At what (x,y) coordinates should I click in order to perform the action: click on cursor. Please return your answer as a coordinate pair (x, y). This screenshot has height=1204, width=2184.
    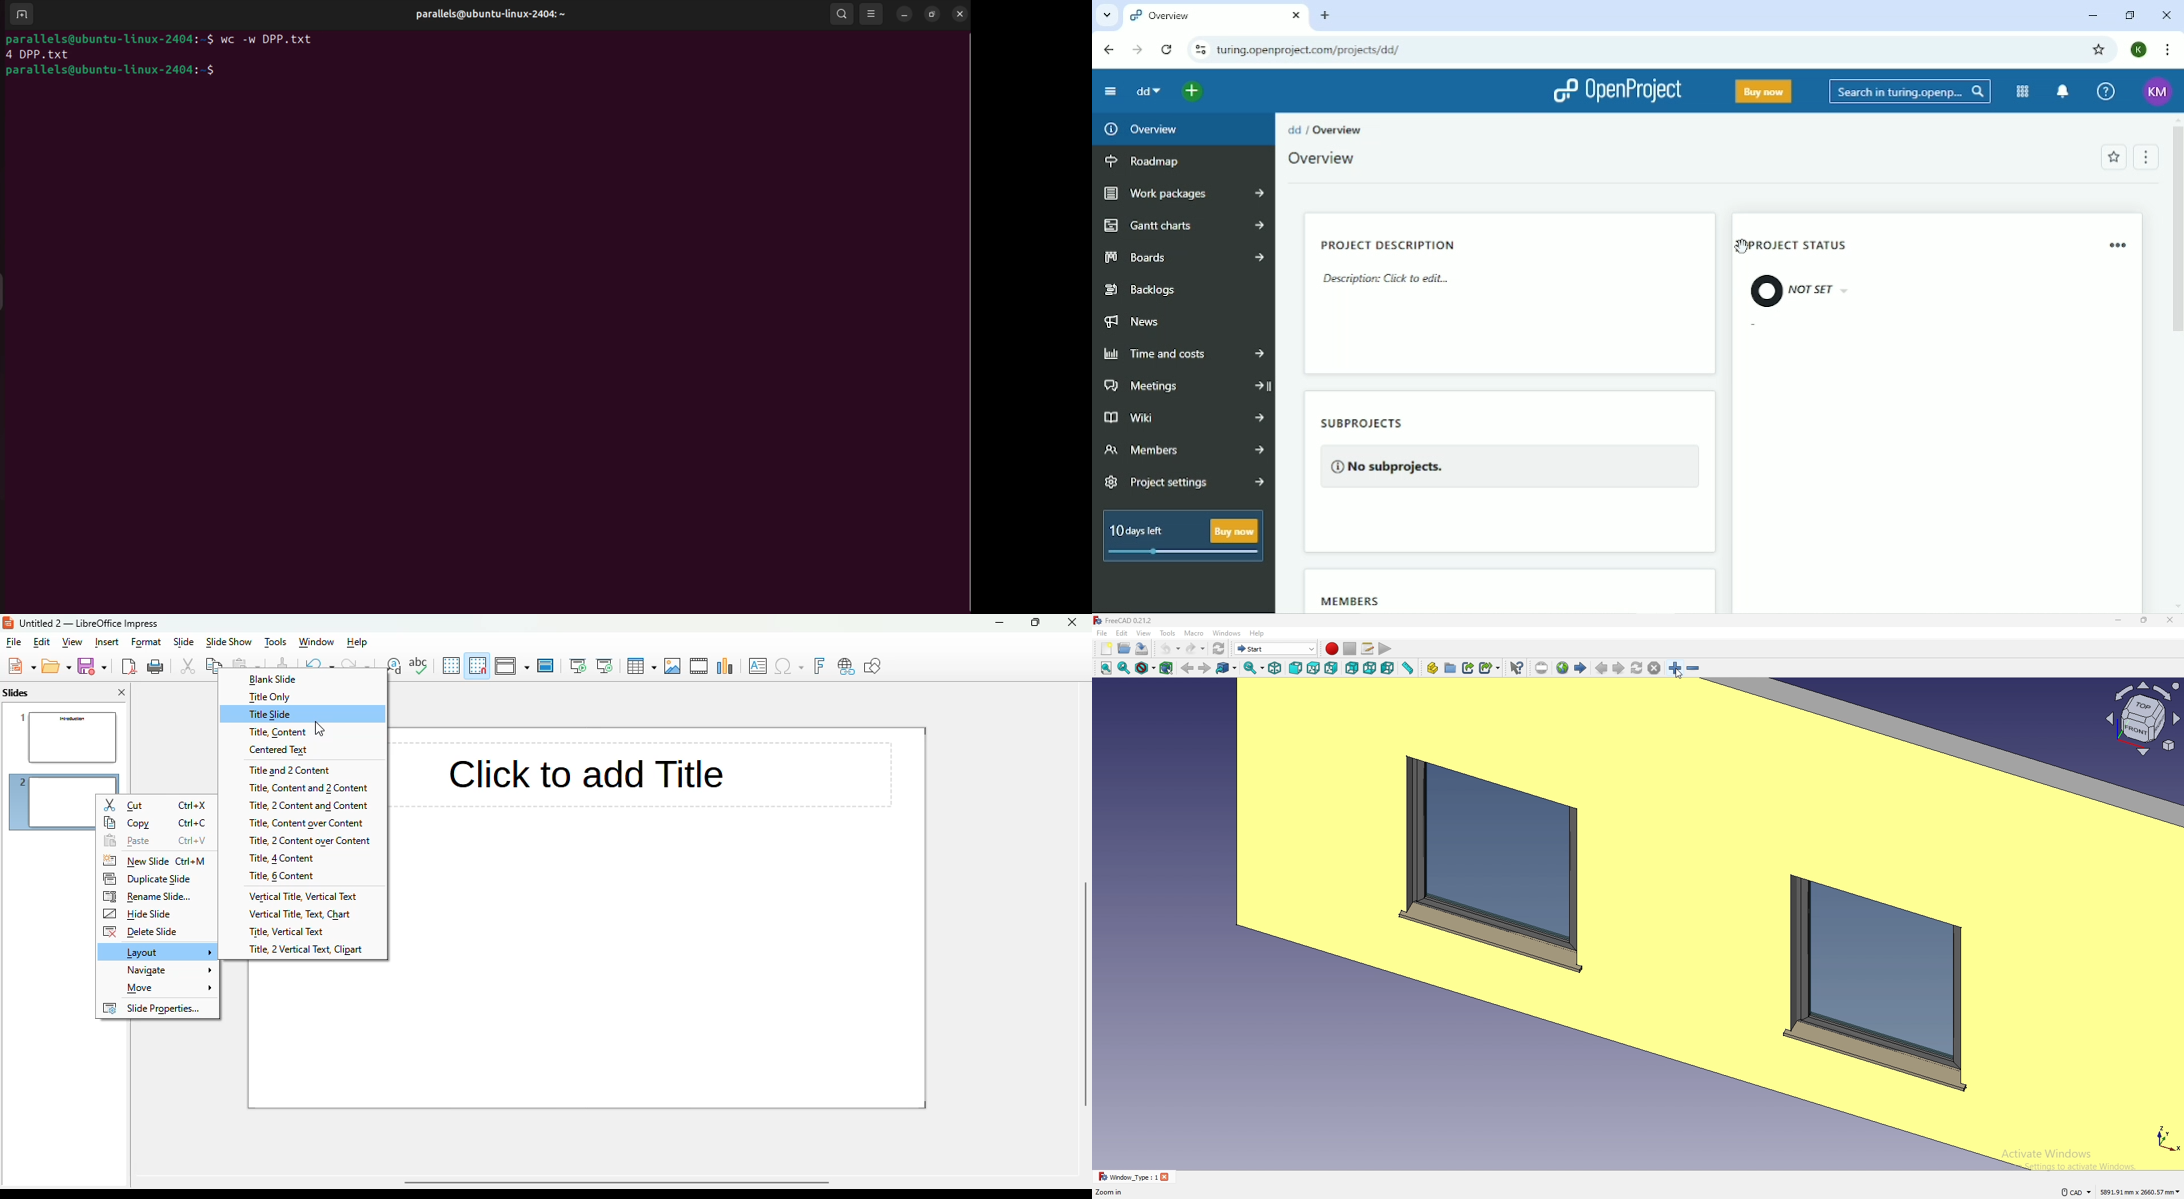
    Looking at the image, I should click on (1680, 675).